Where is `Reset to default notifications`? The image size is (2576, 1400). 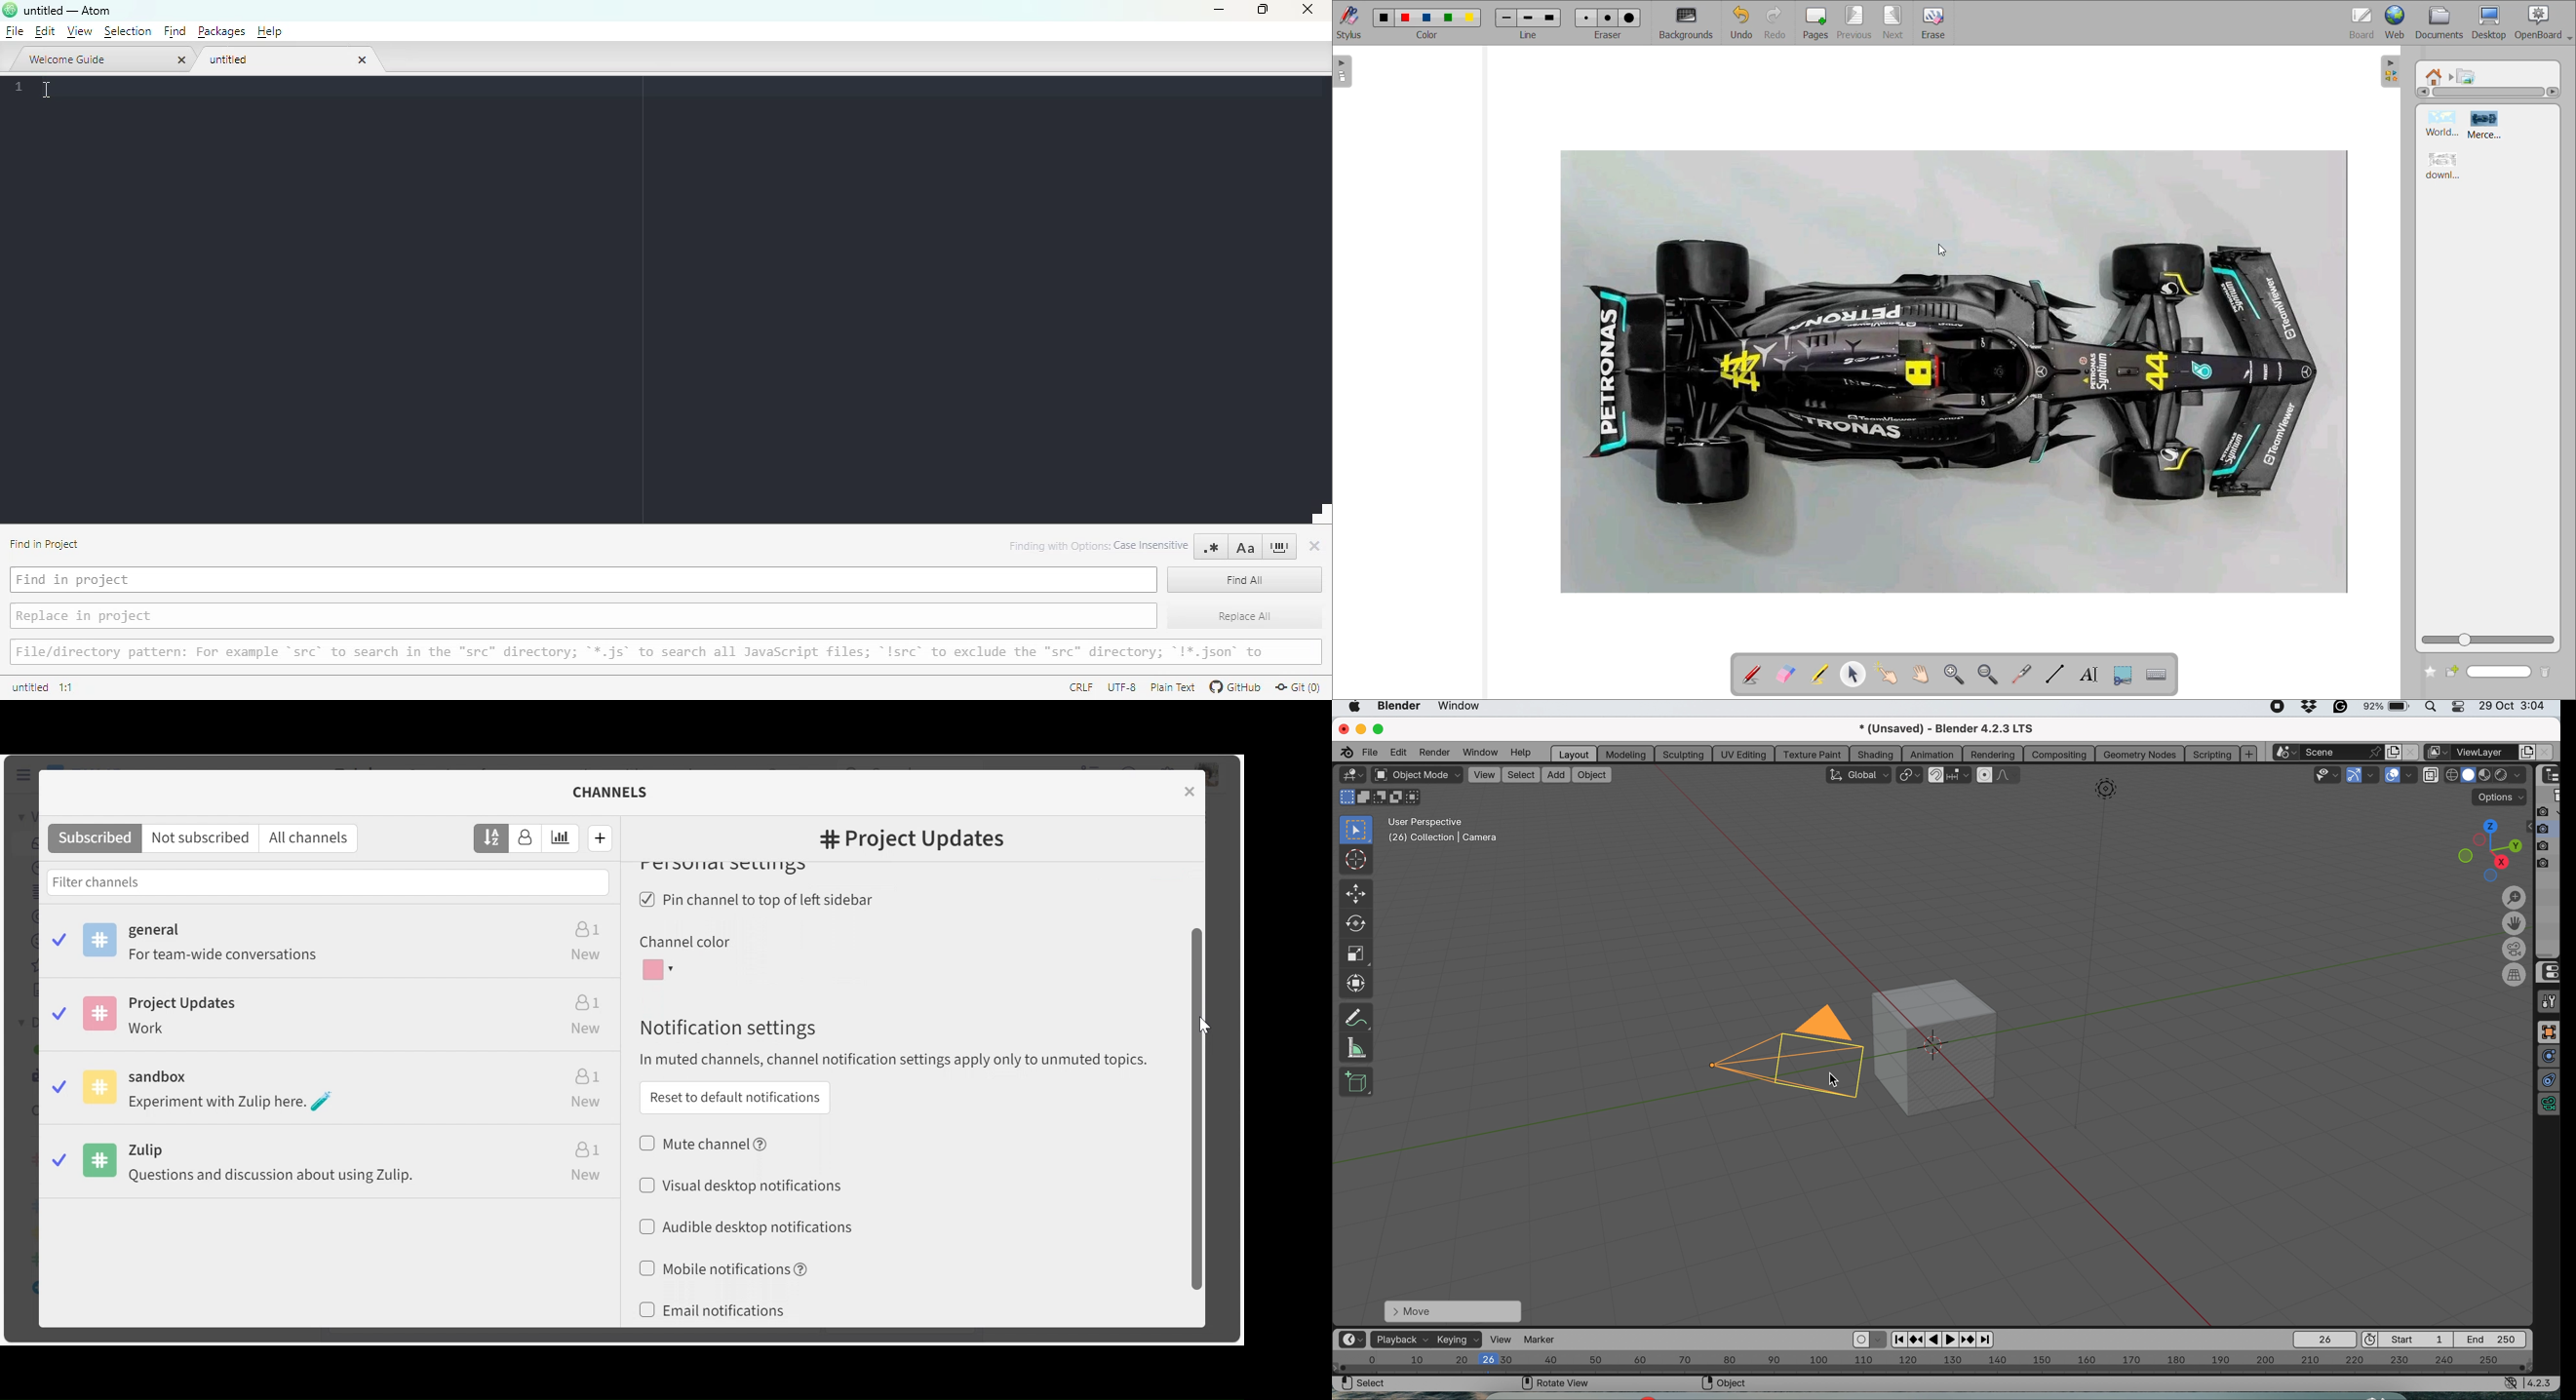 Reset to default notifications is located at coordinates (734, 1097).